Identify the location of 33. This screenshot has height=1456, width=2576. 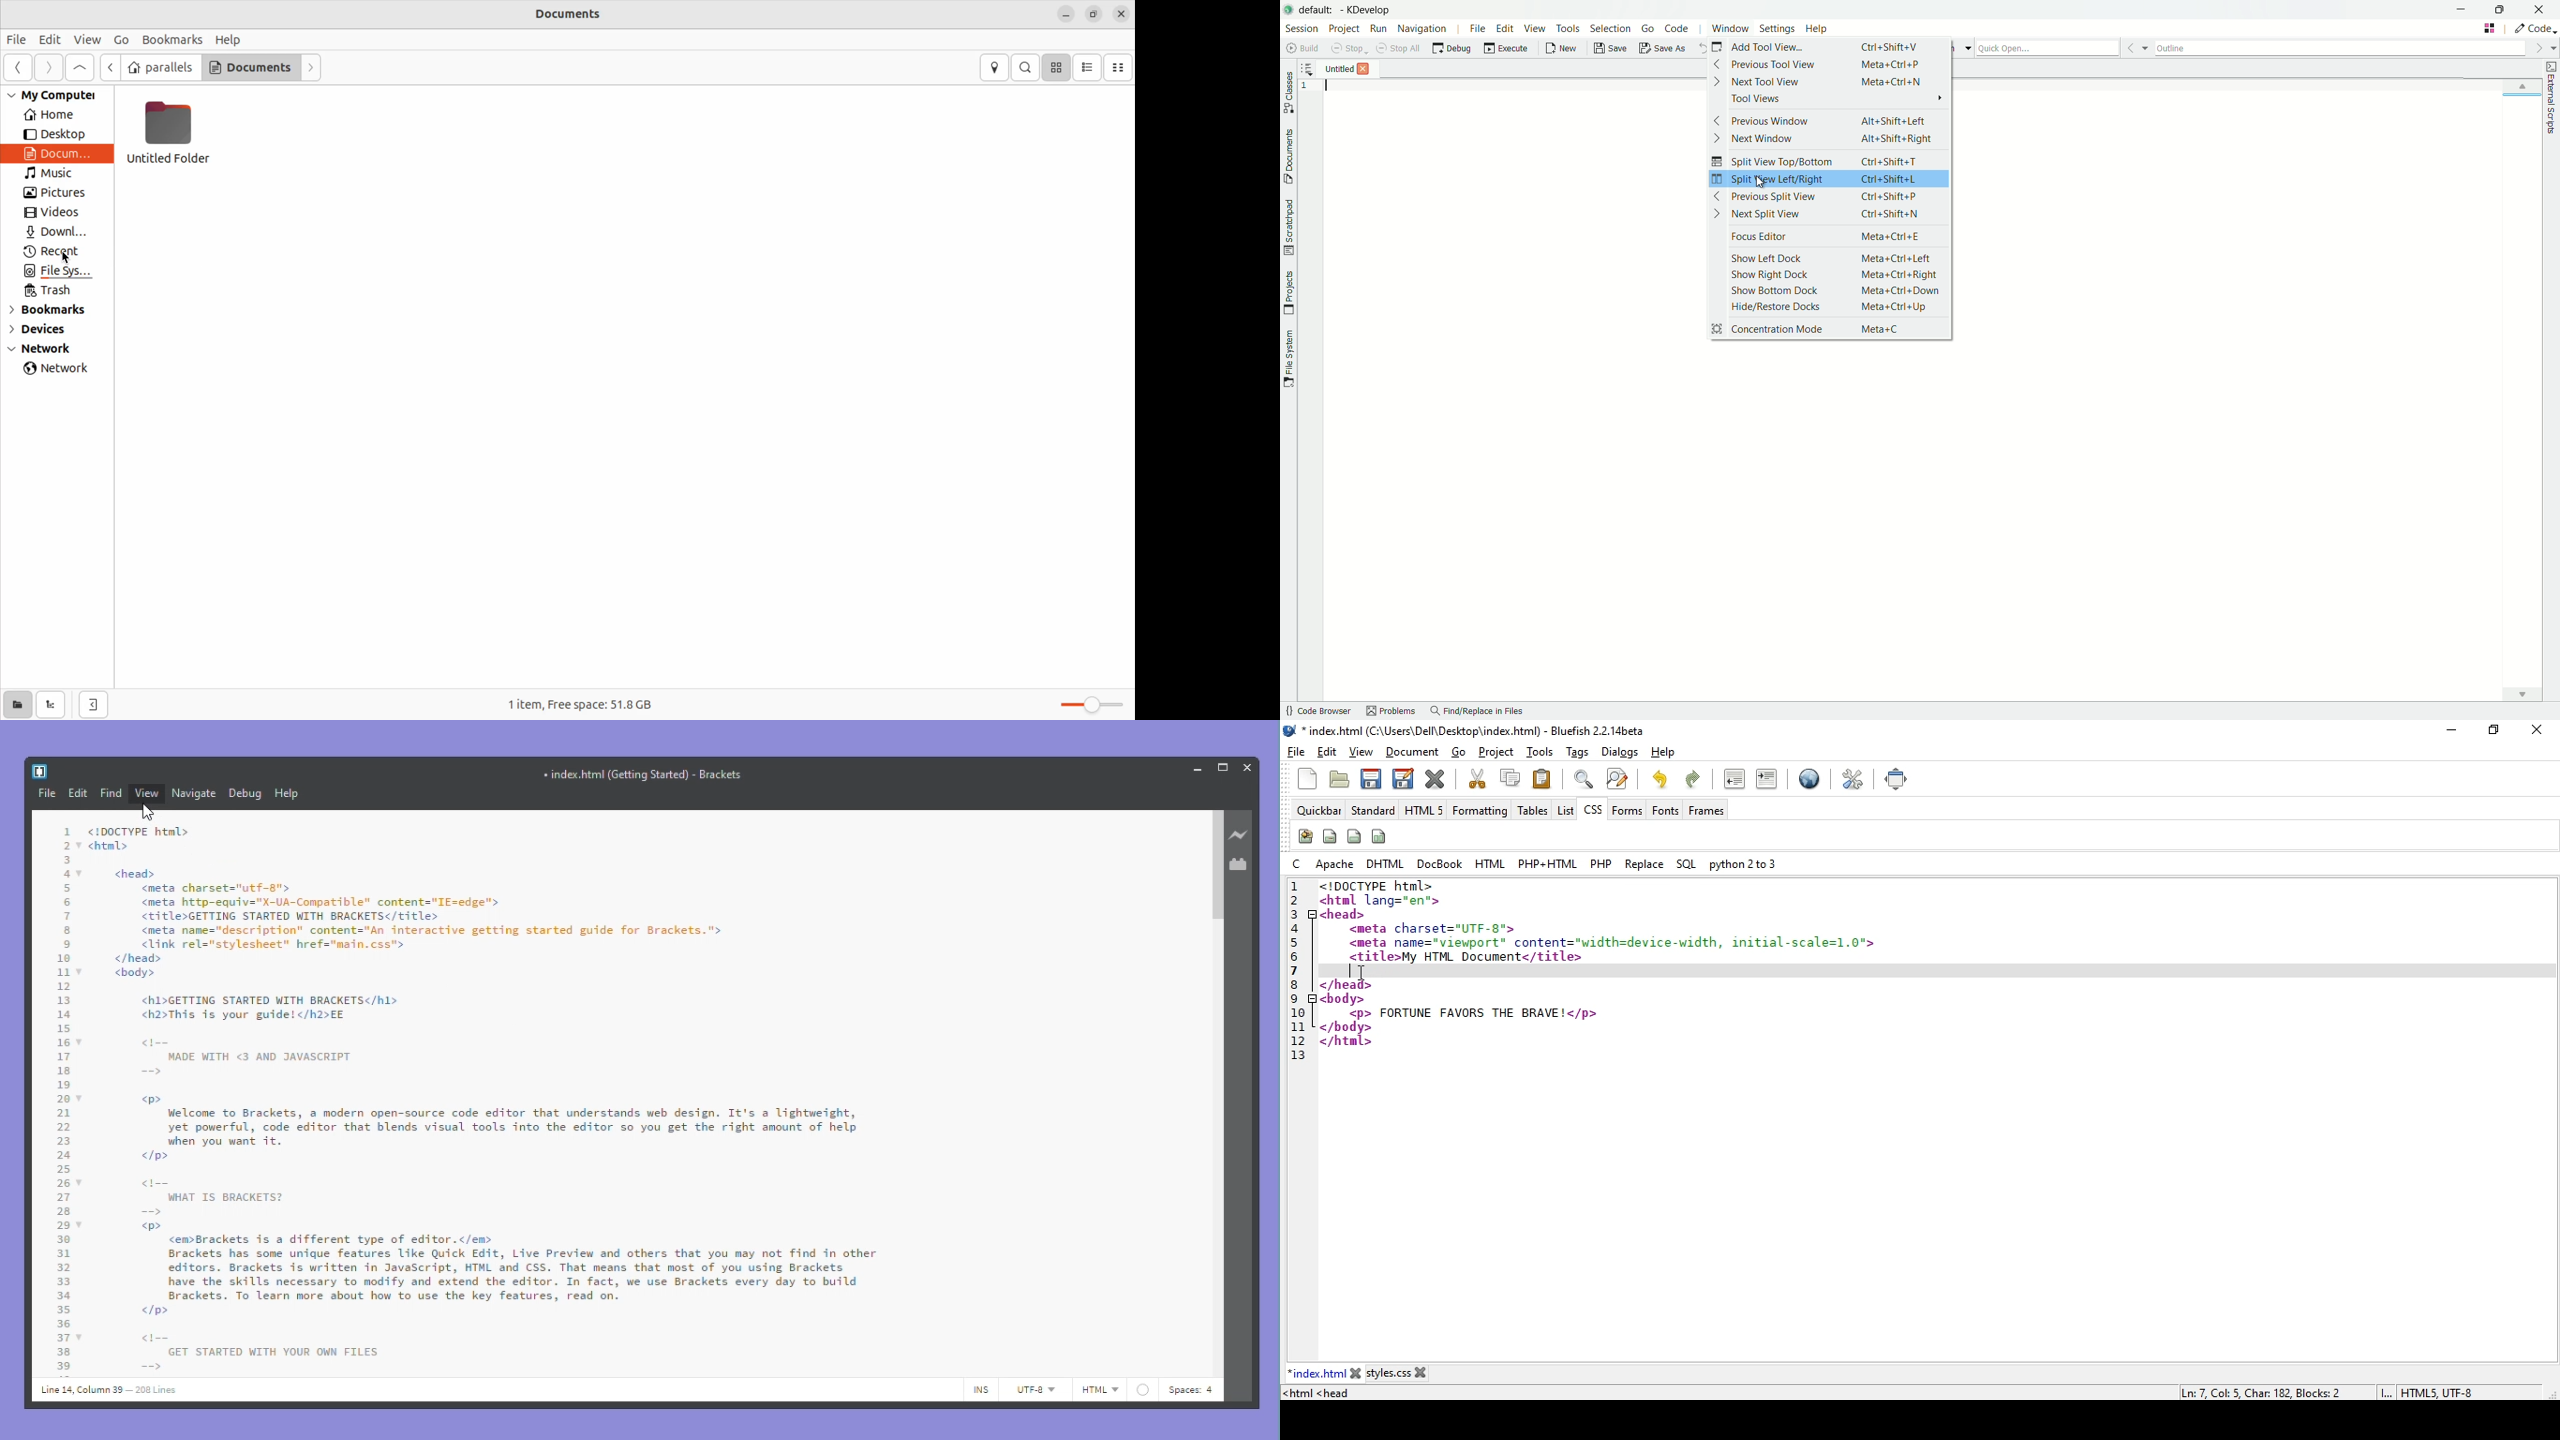
(63, 1282).